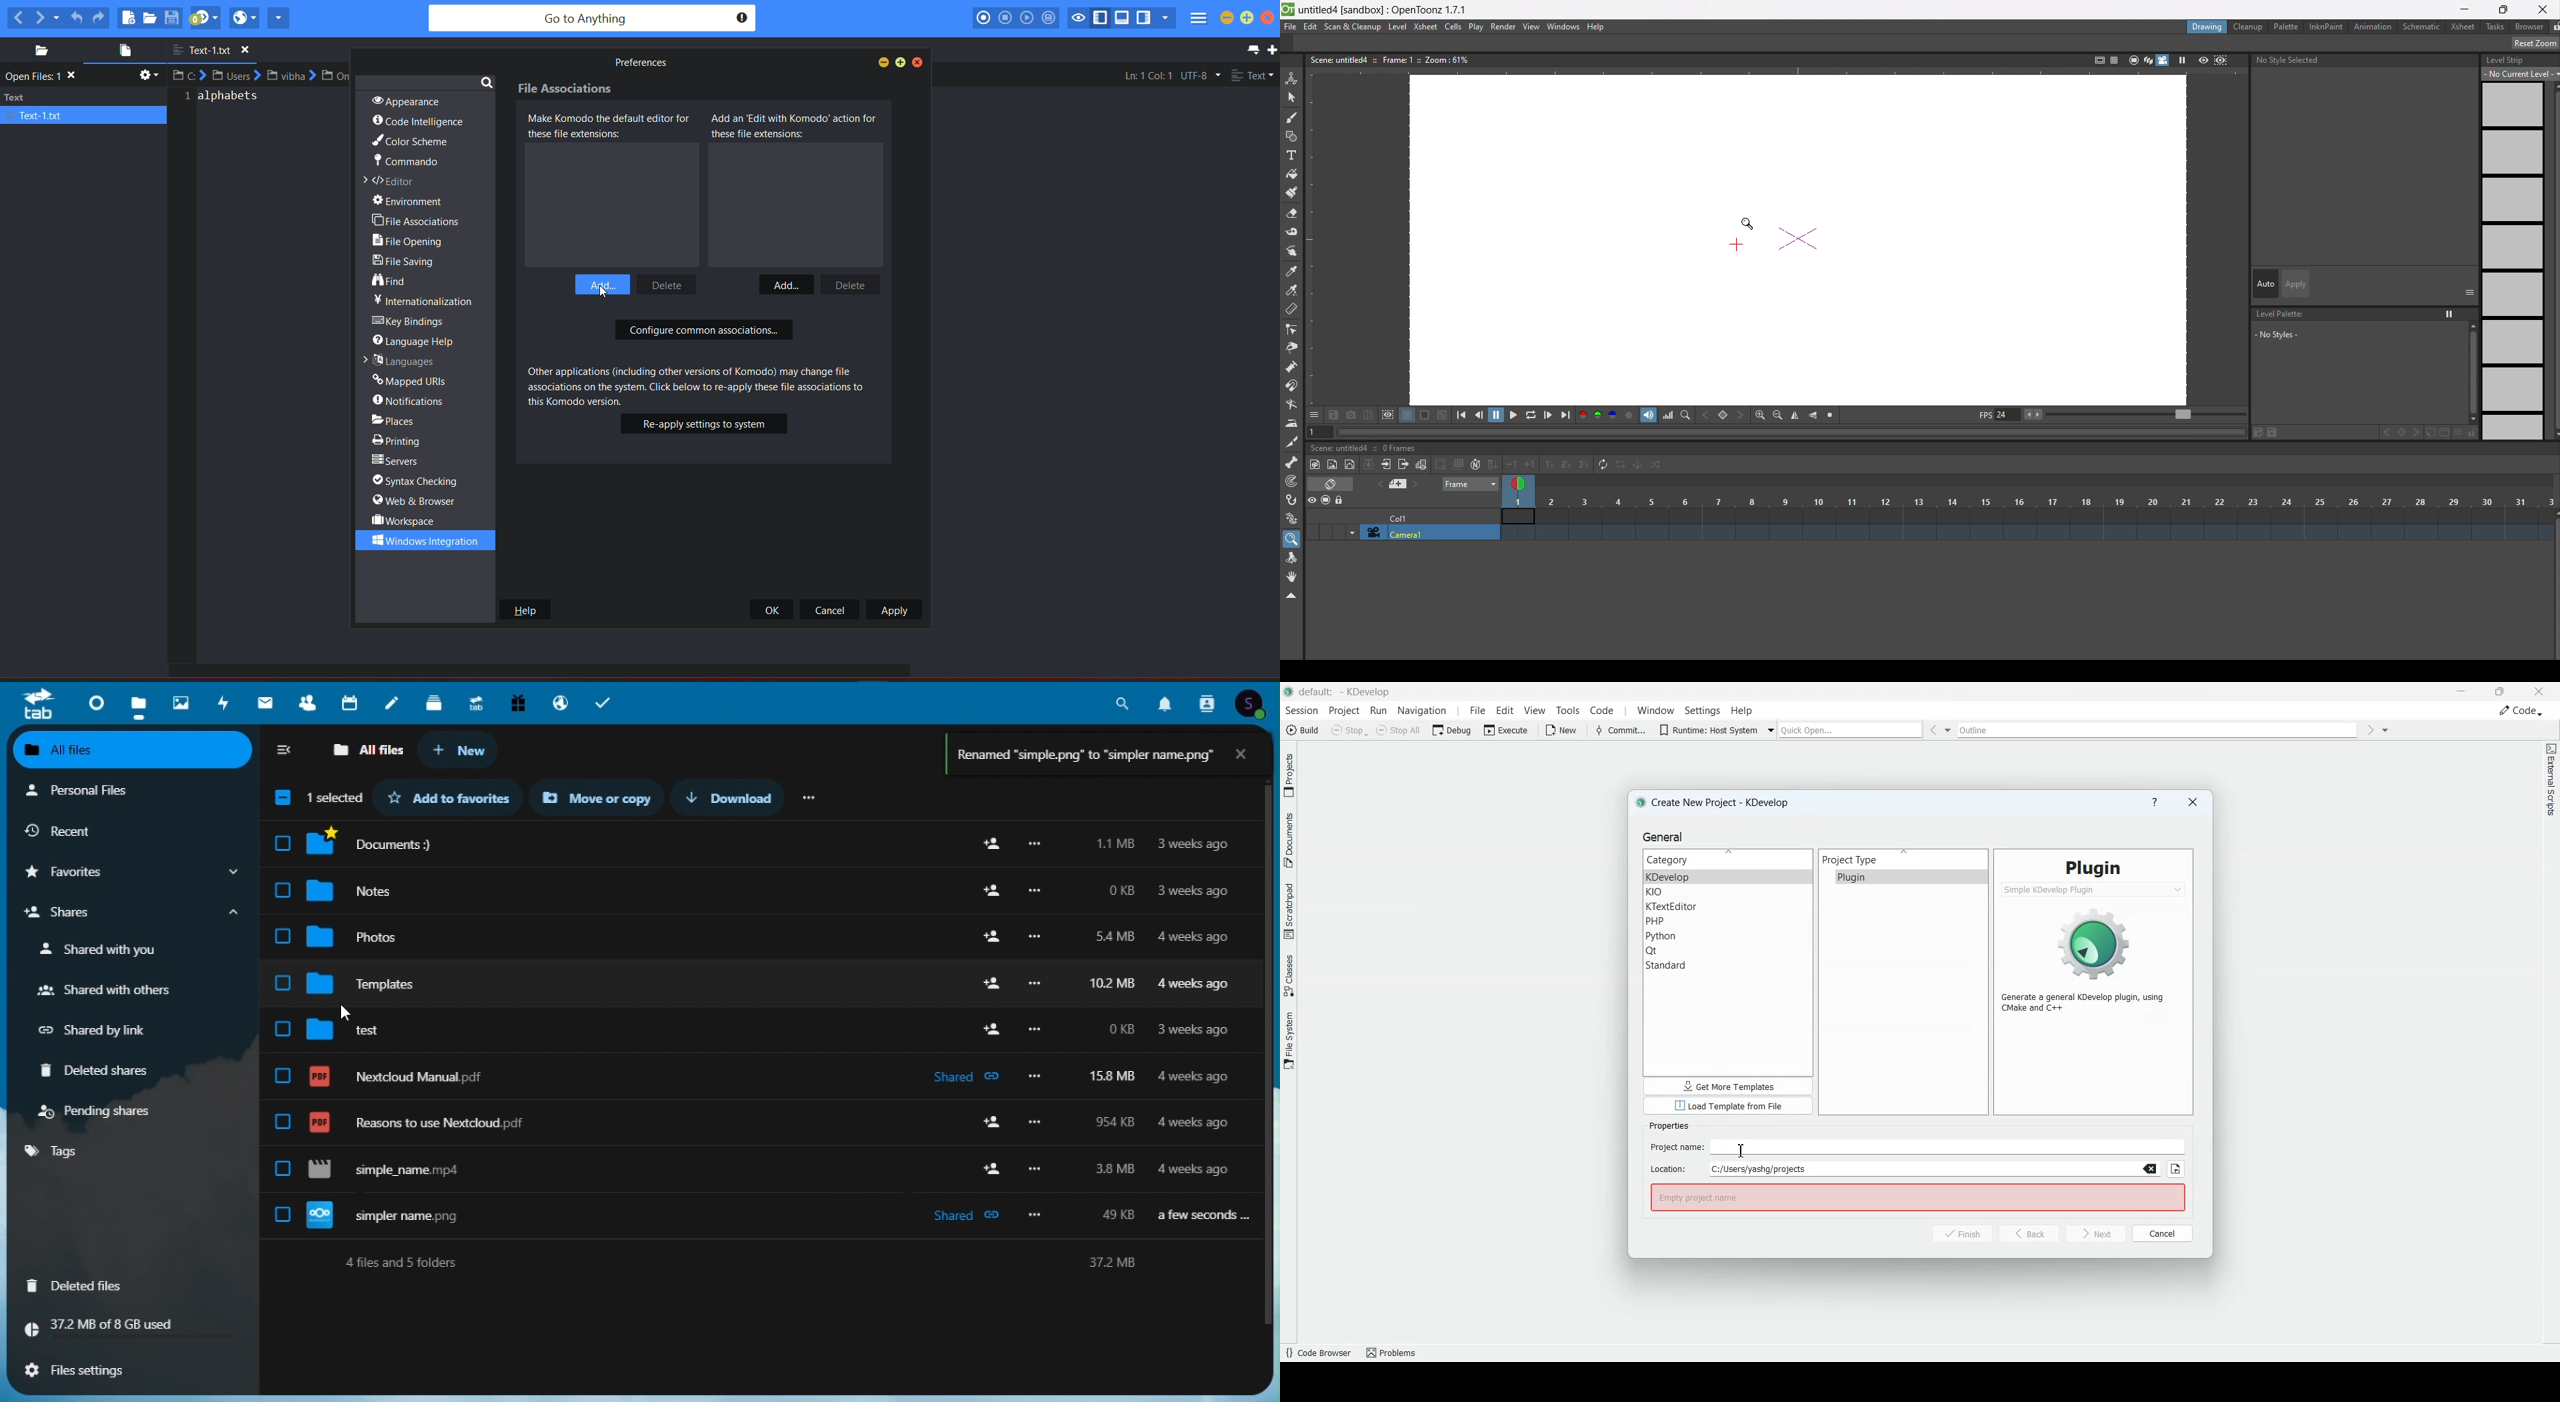 This screenshot has height=1428, width=2576. I want to click on Notes  0KB  3weeksago, so click(761, 886).